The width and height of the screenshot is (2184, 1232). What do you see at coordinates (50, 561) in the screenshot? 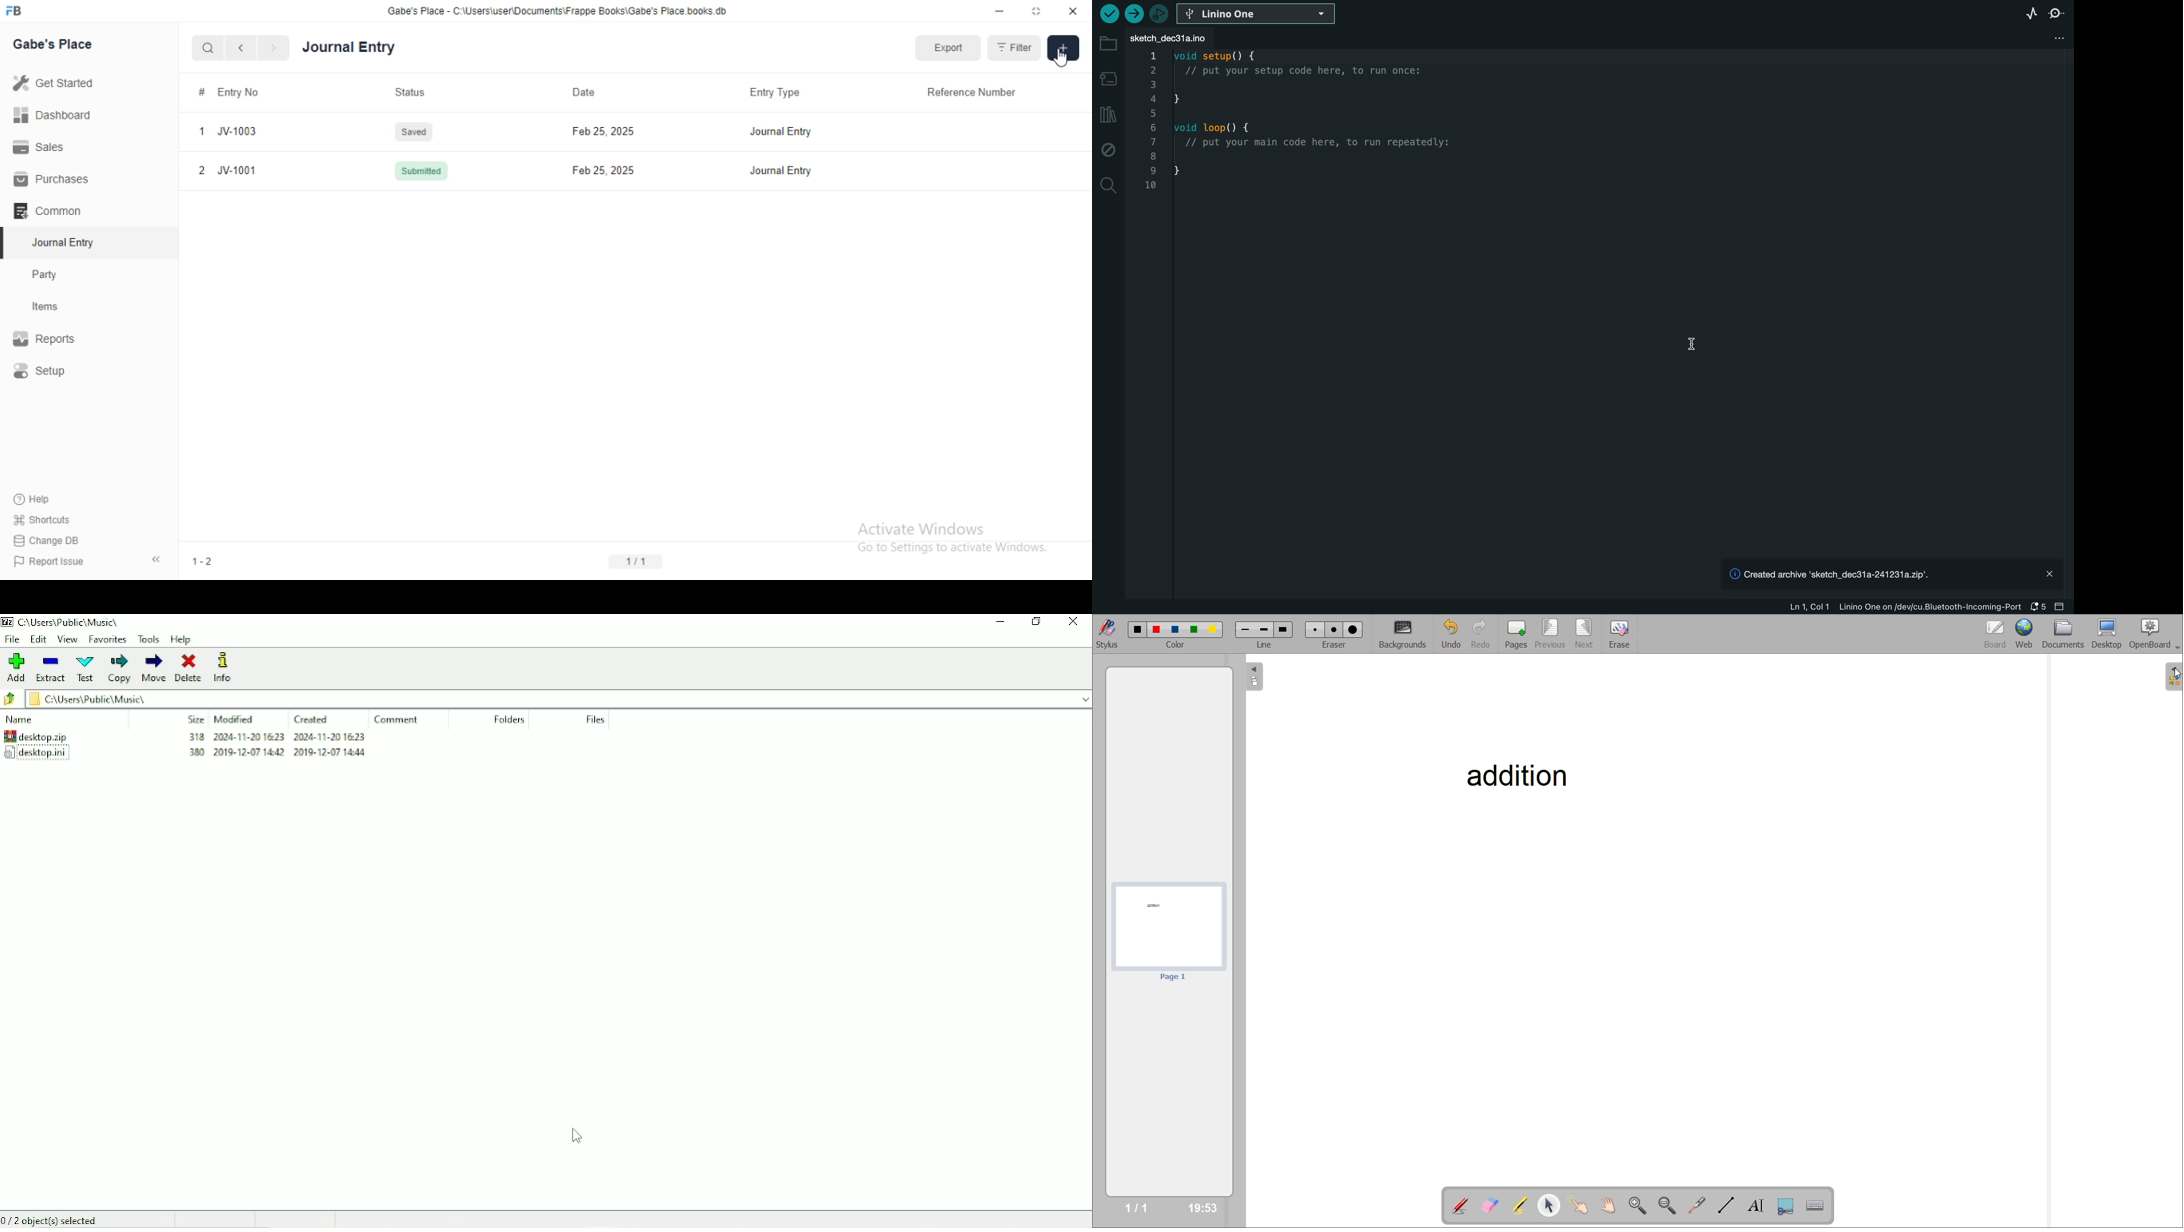
I see `| Report Issue` at bounding box center [50, 561].